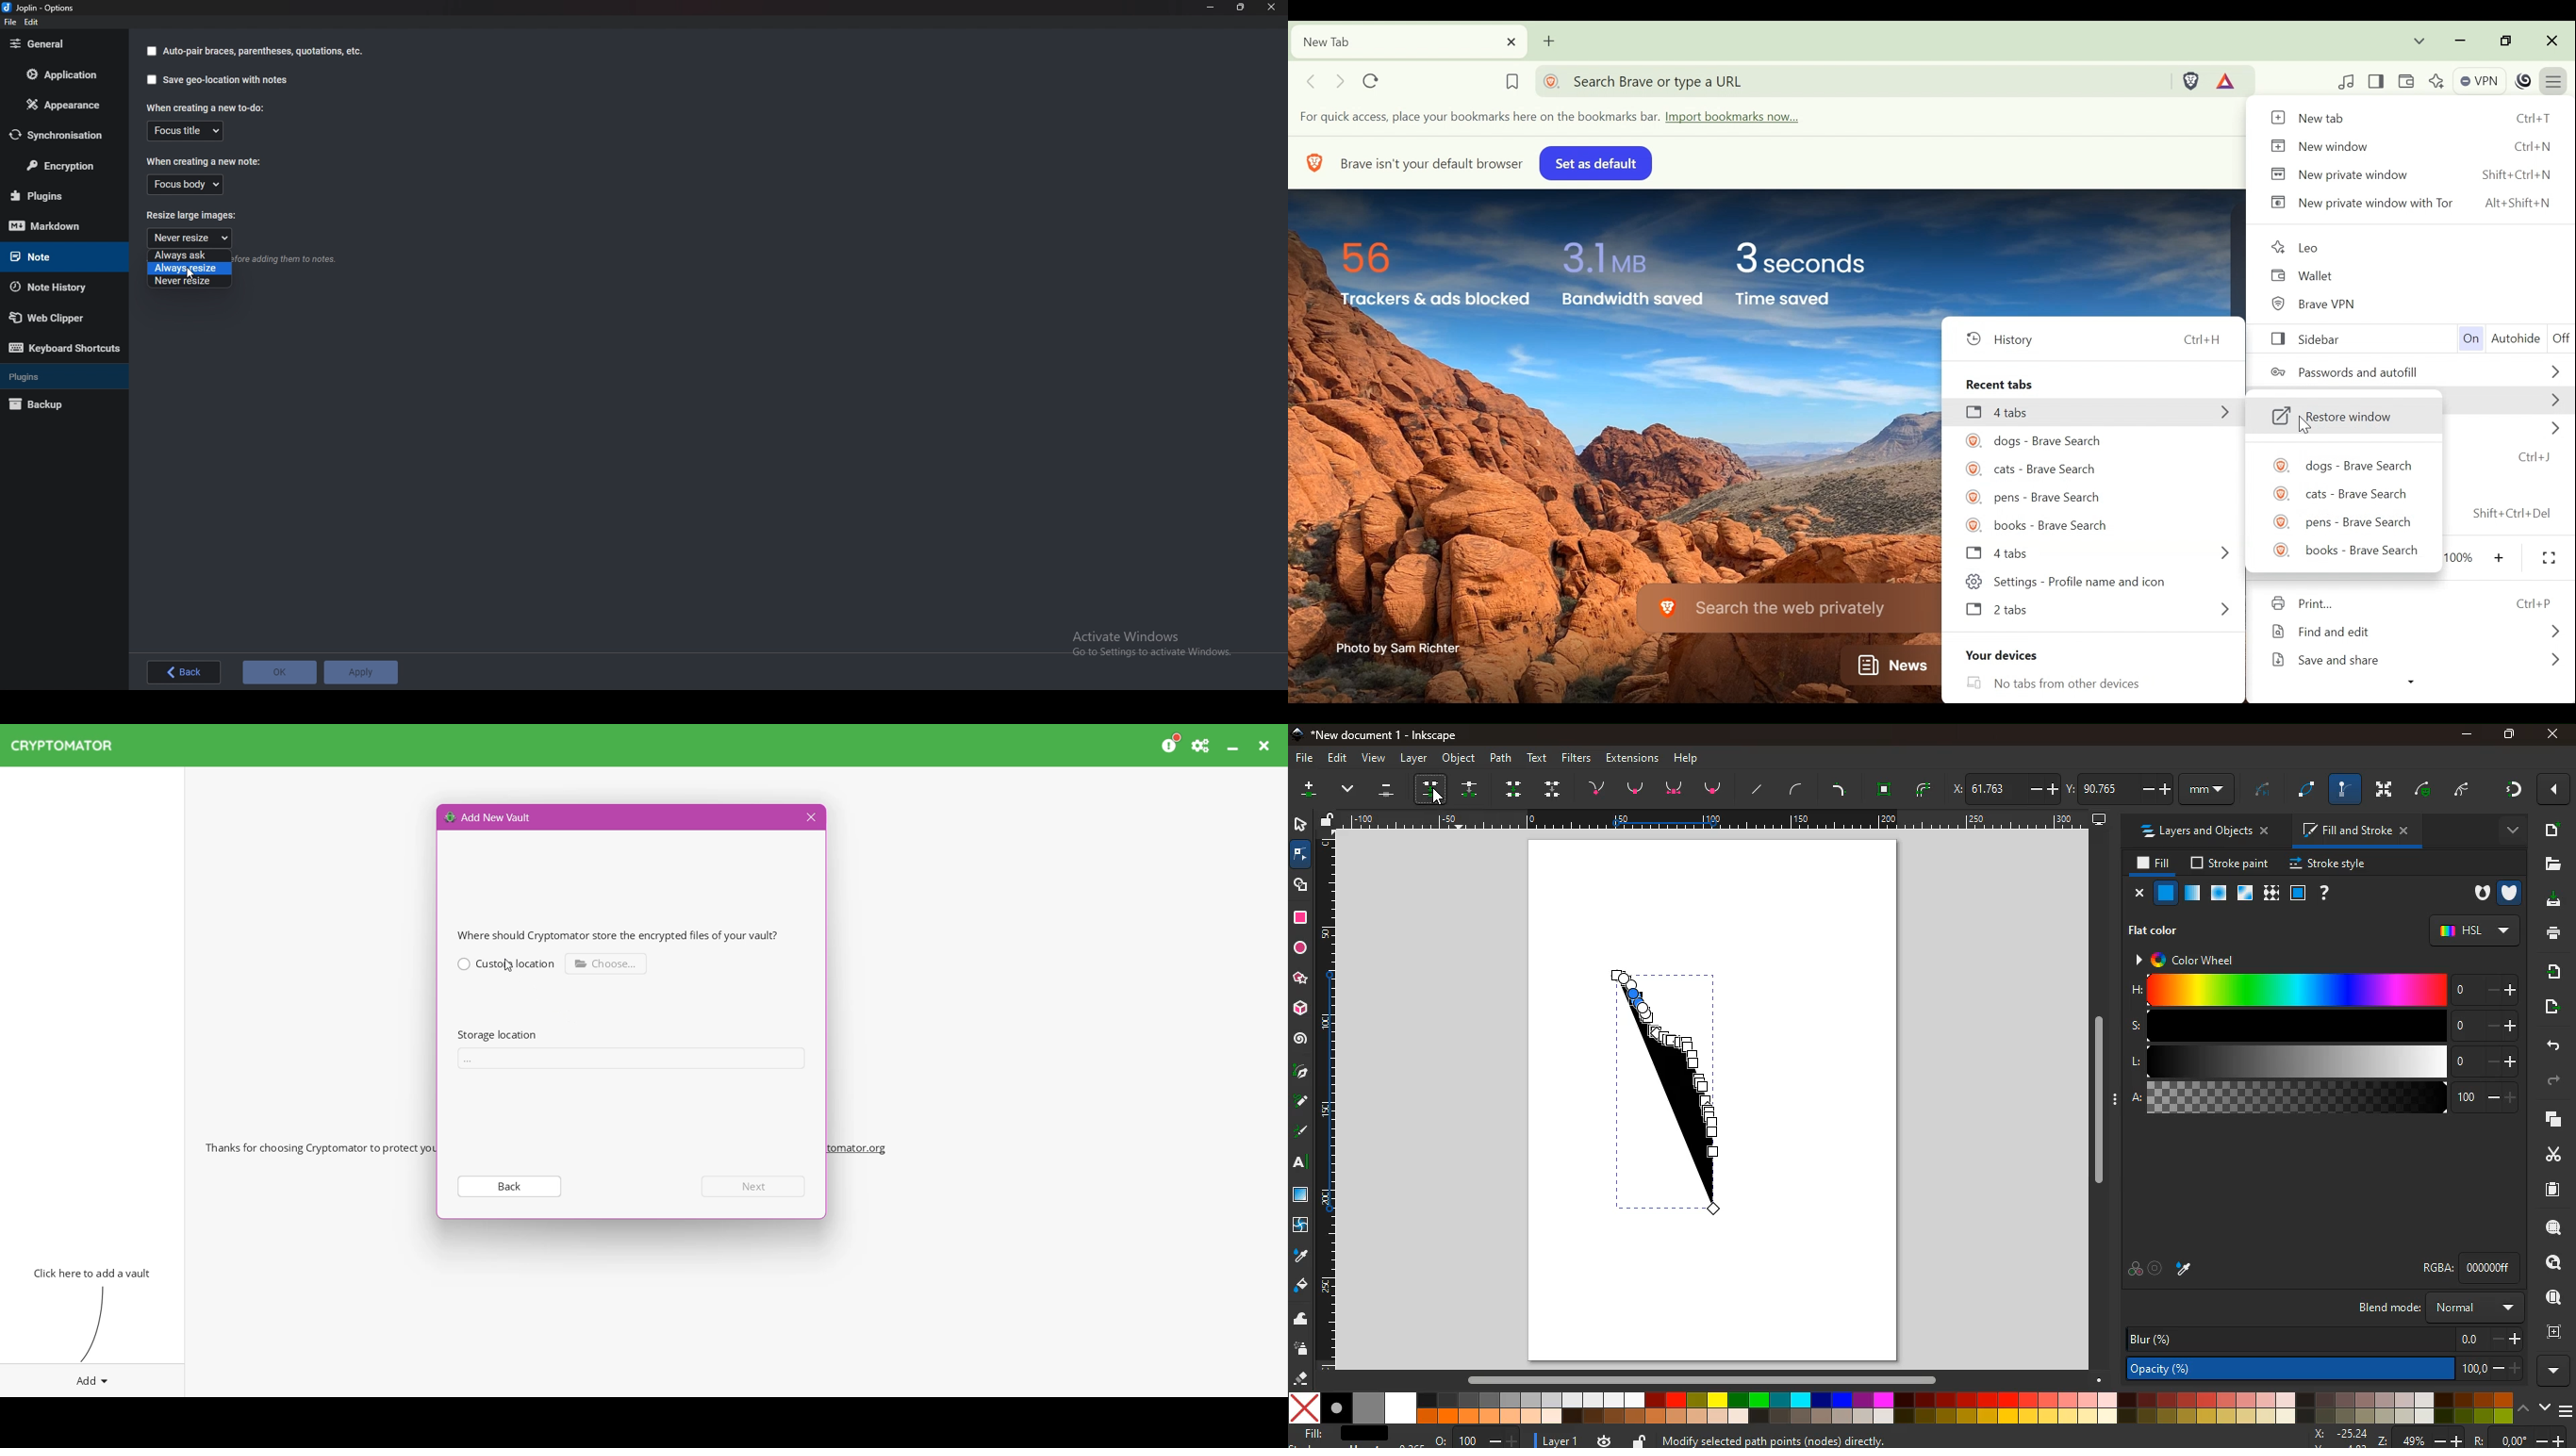 This screenshot has height=1456, width=2576. Describe the element at coordinates (2436, 1438) in the screenshot. I see `coordinates` at that location.